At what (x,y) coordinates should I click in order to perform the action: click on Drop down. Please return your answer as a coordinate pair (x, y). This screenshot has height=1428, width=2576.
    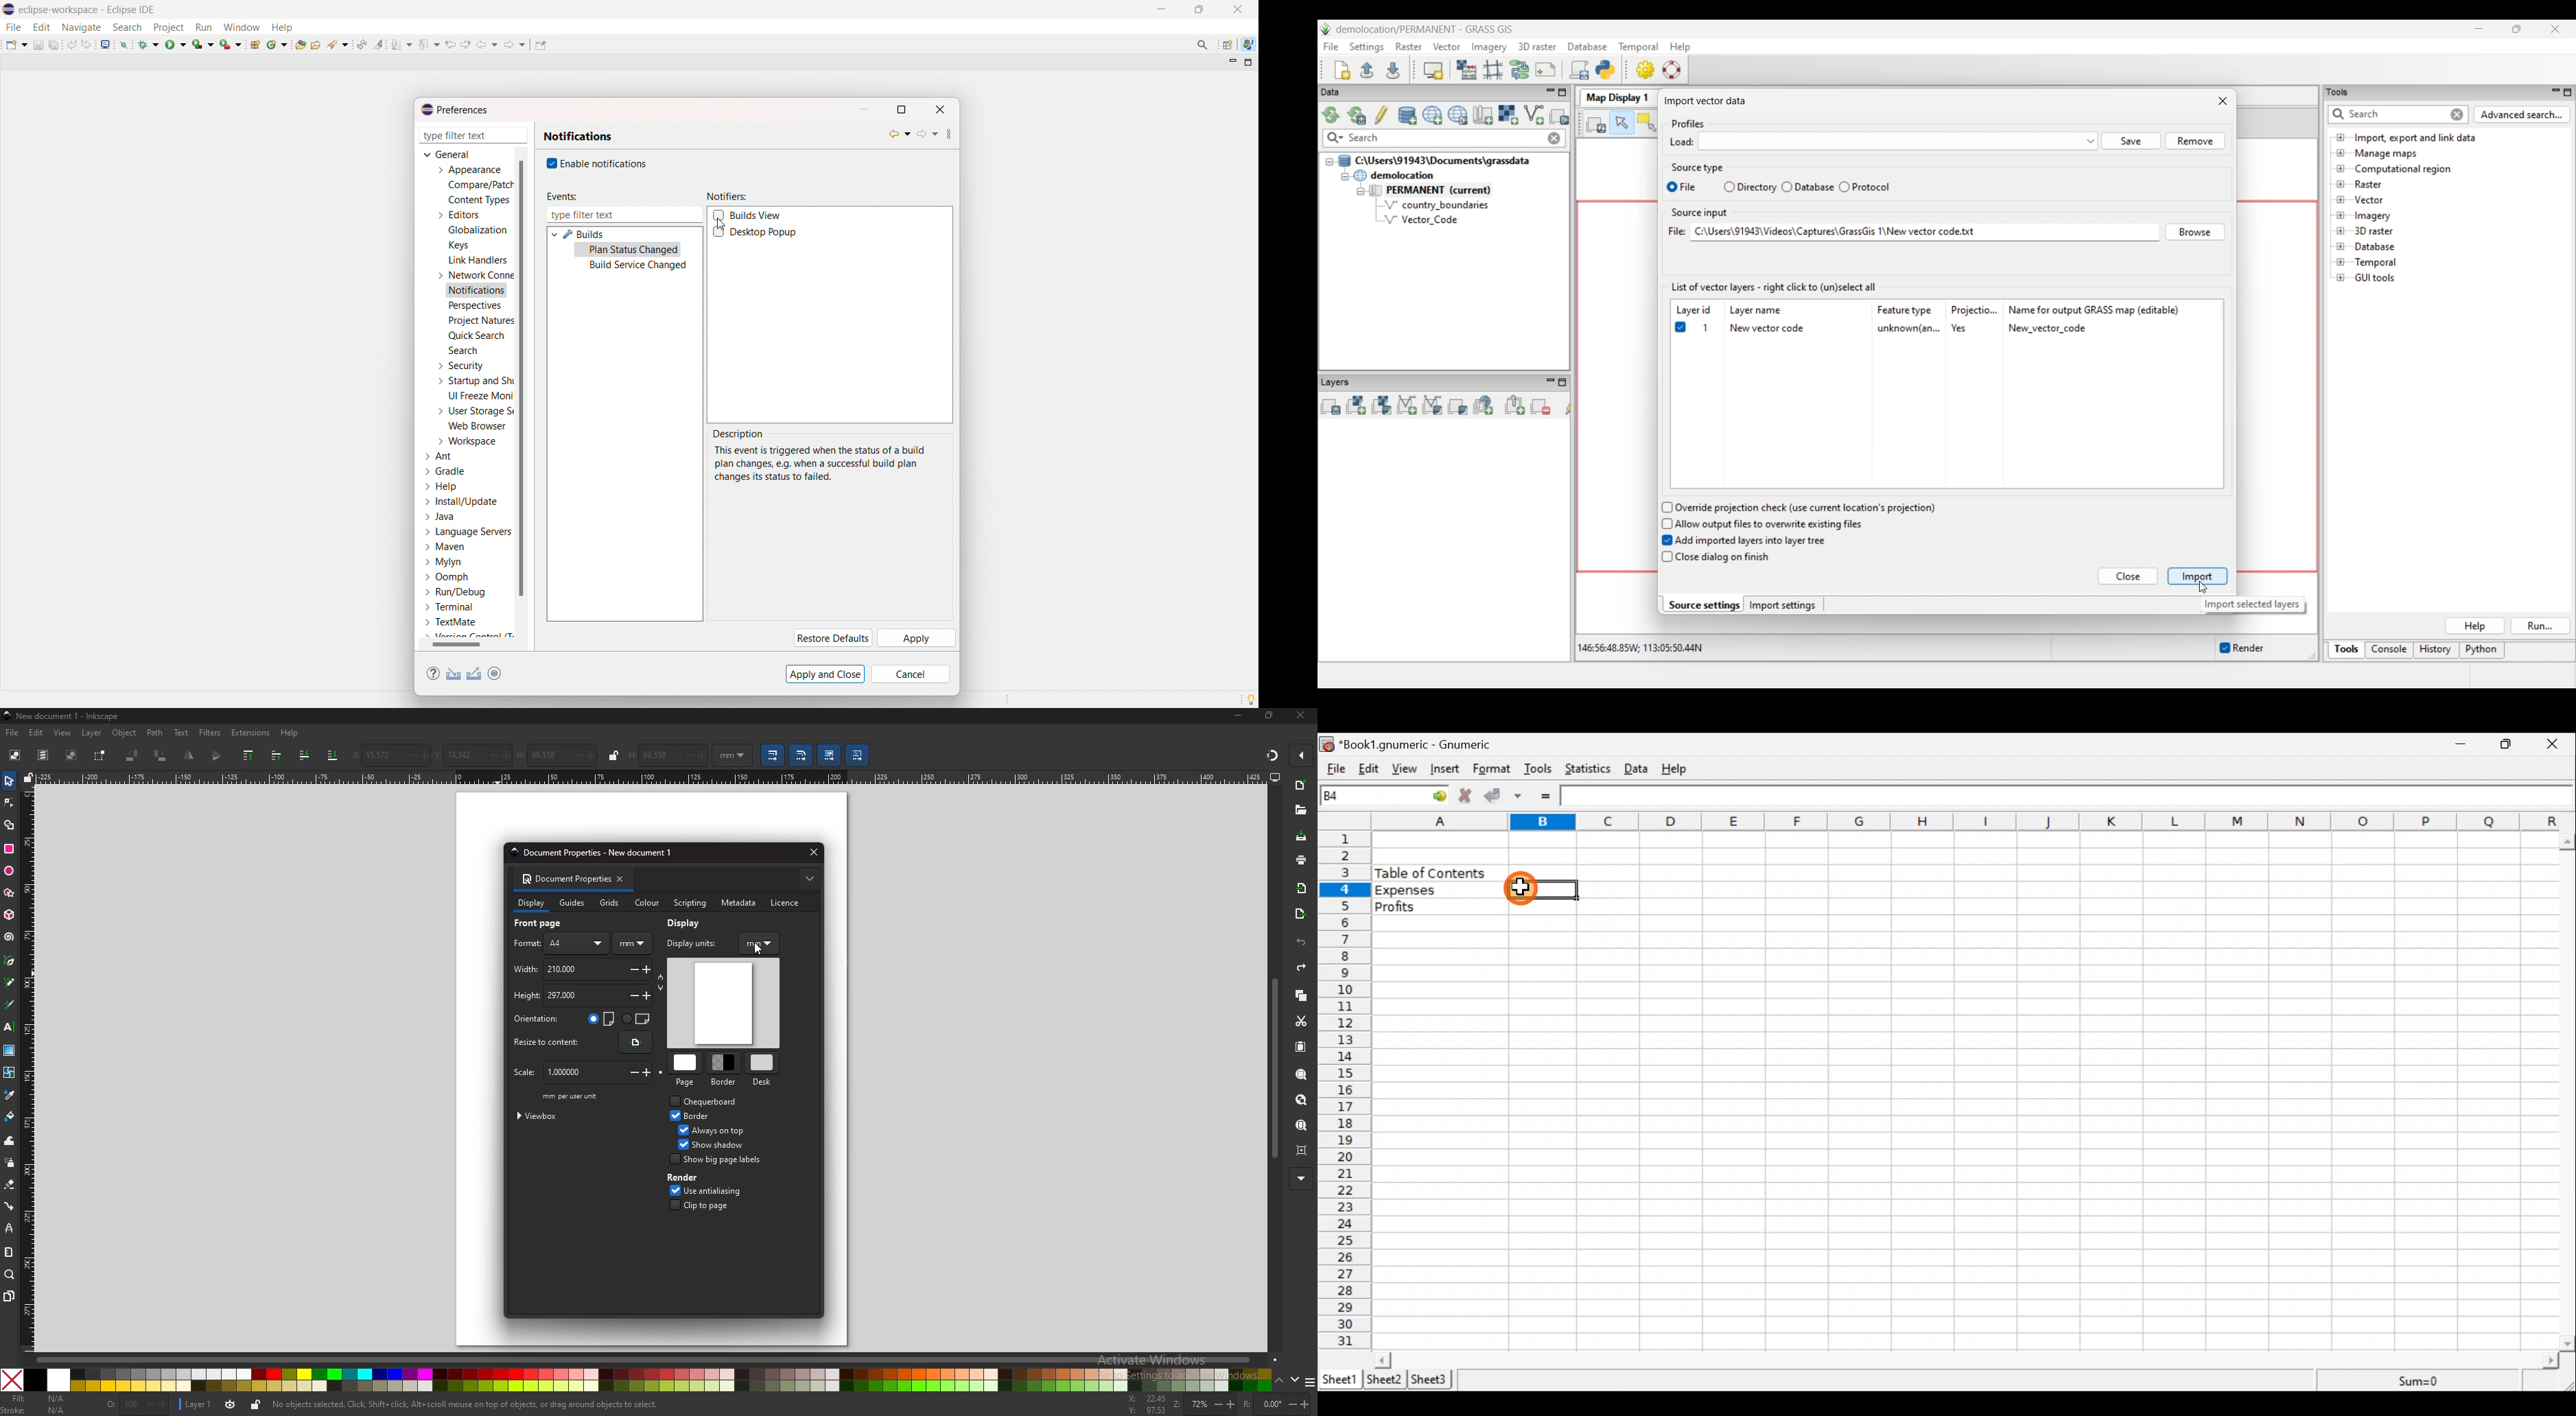
    Looking at the image, I should click on (744, 755).